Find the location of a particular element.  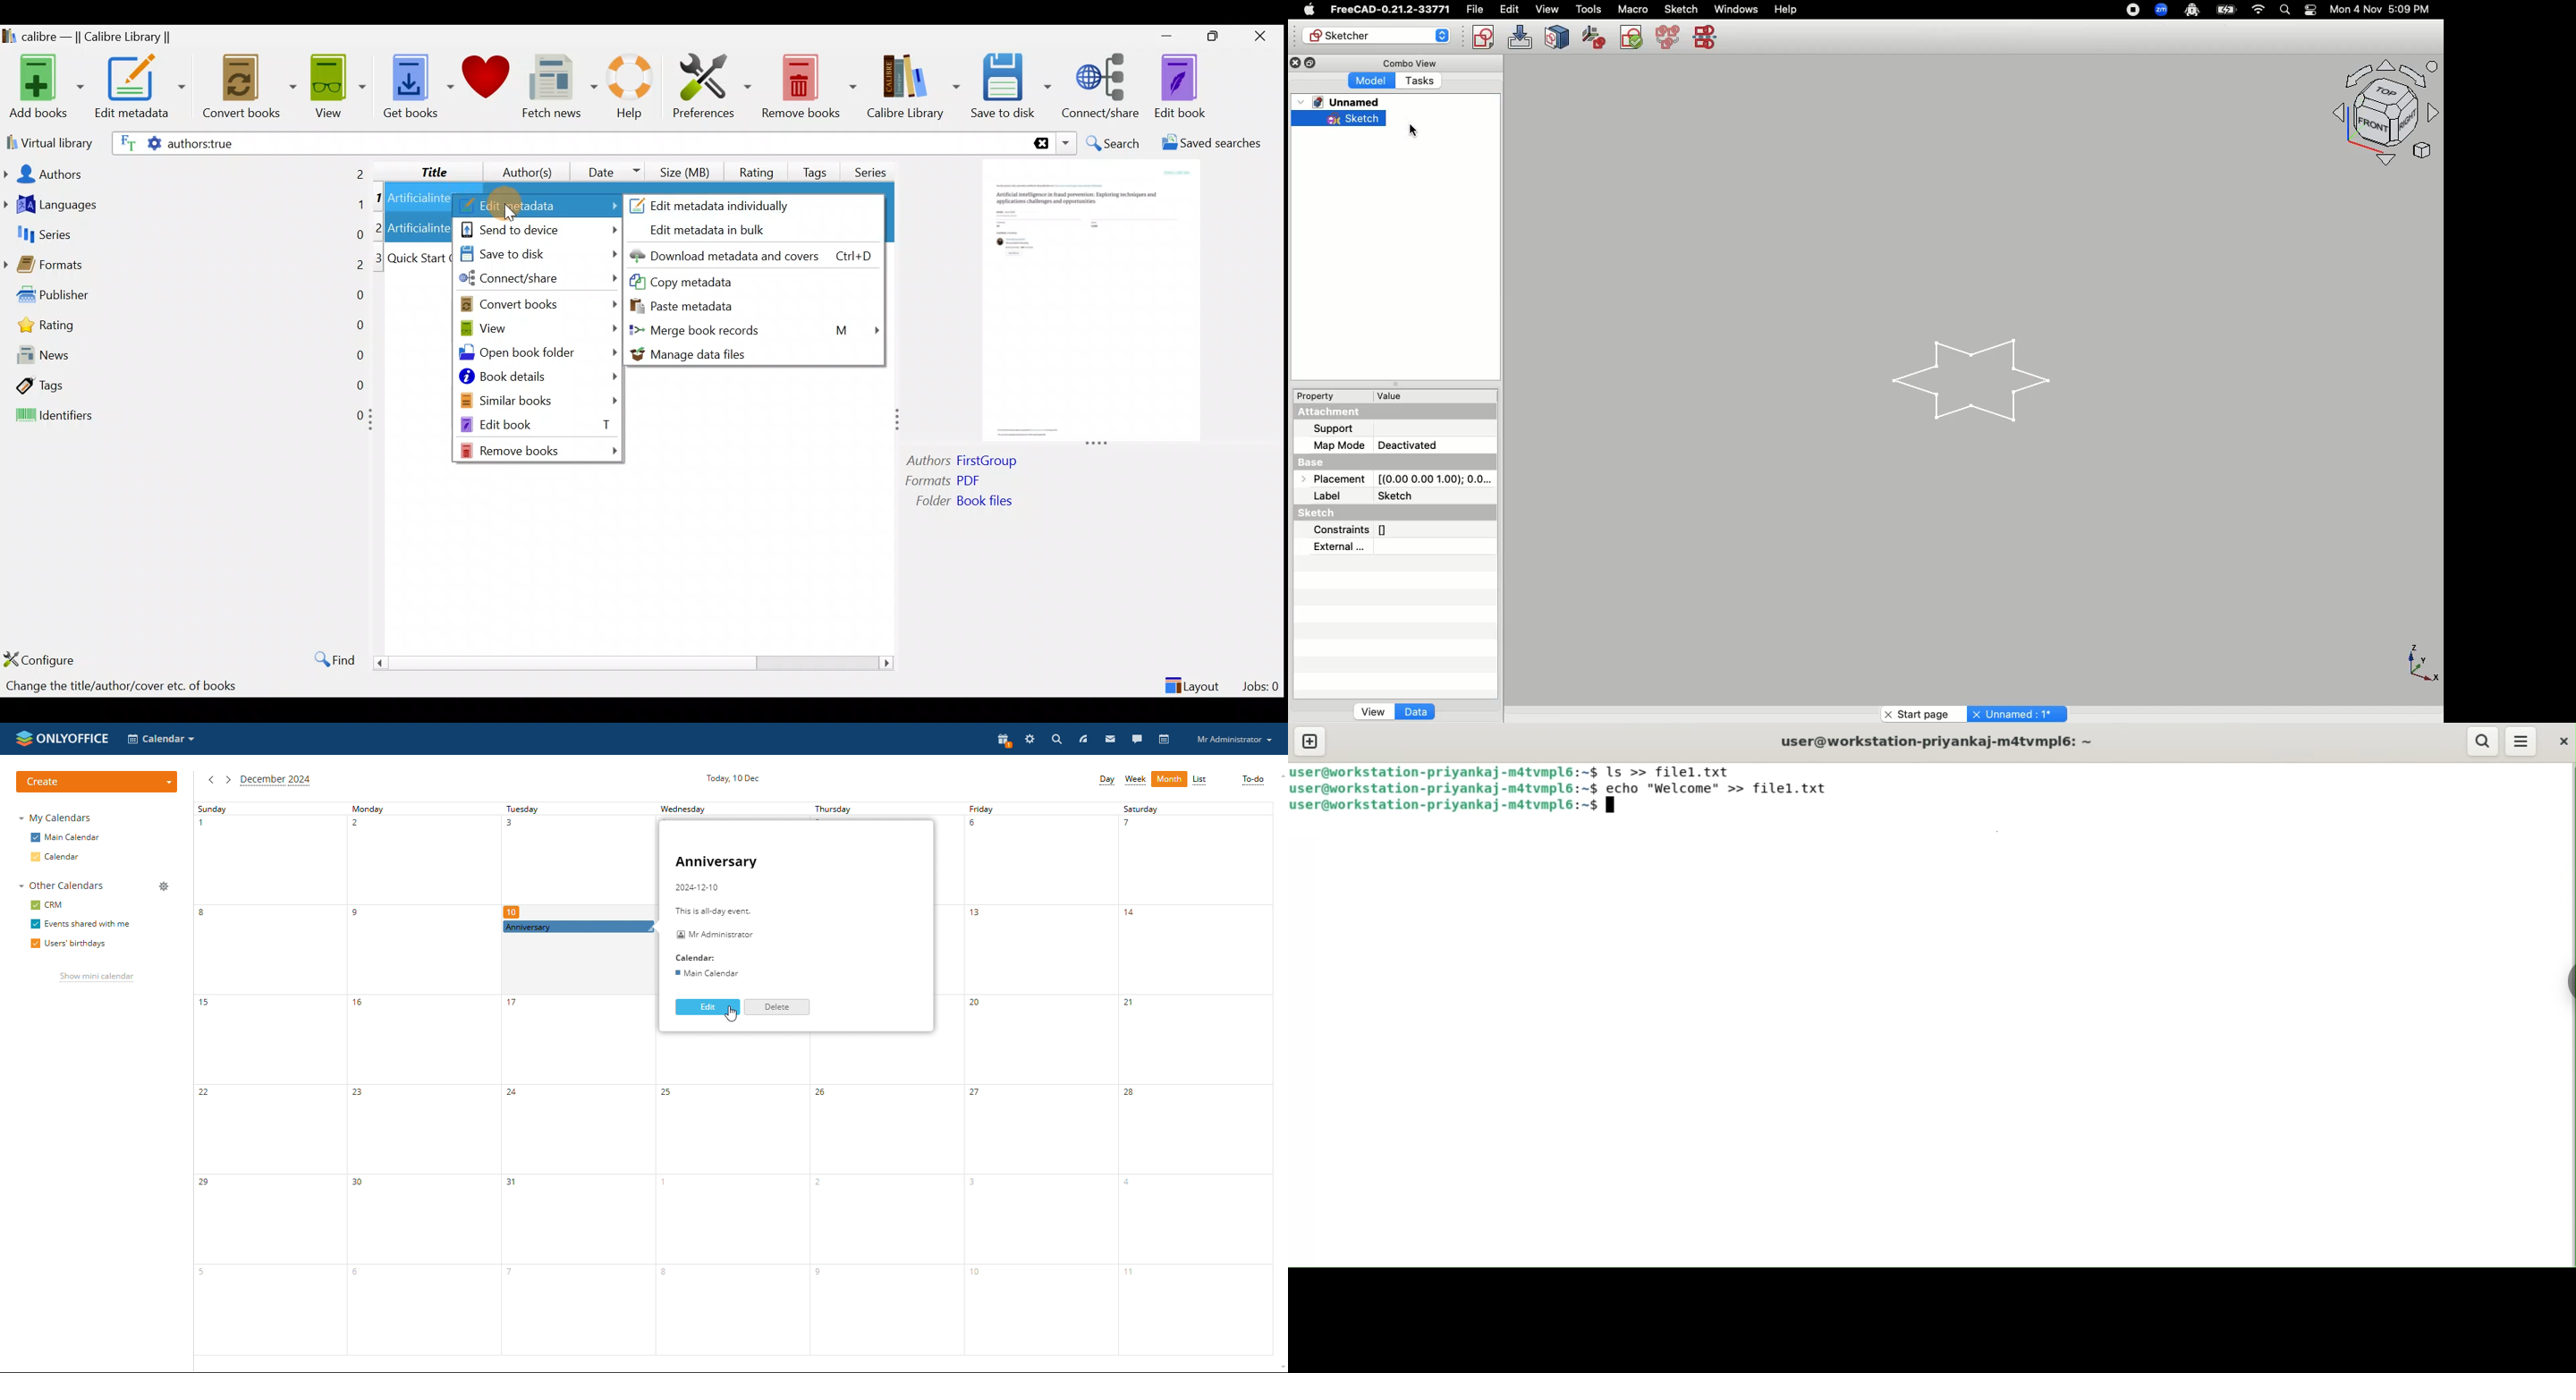

Connect/share is located at coordinates (1103, 84).